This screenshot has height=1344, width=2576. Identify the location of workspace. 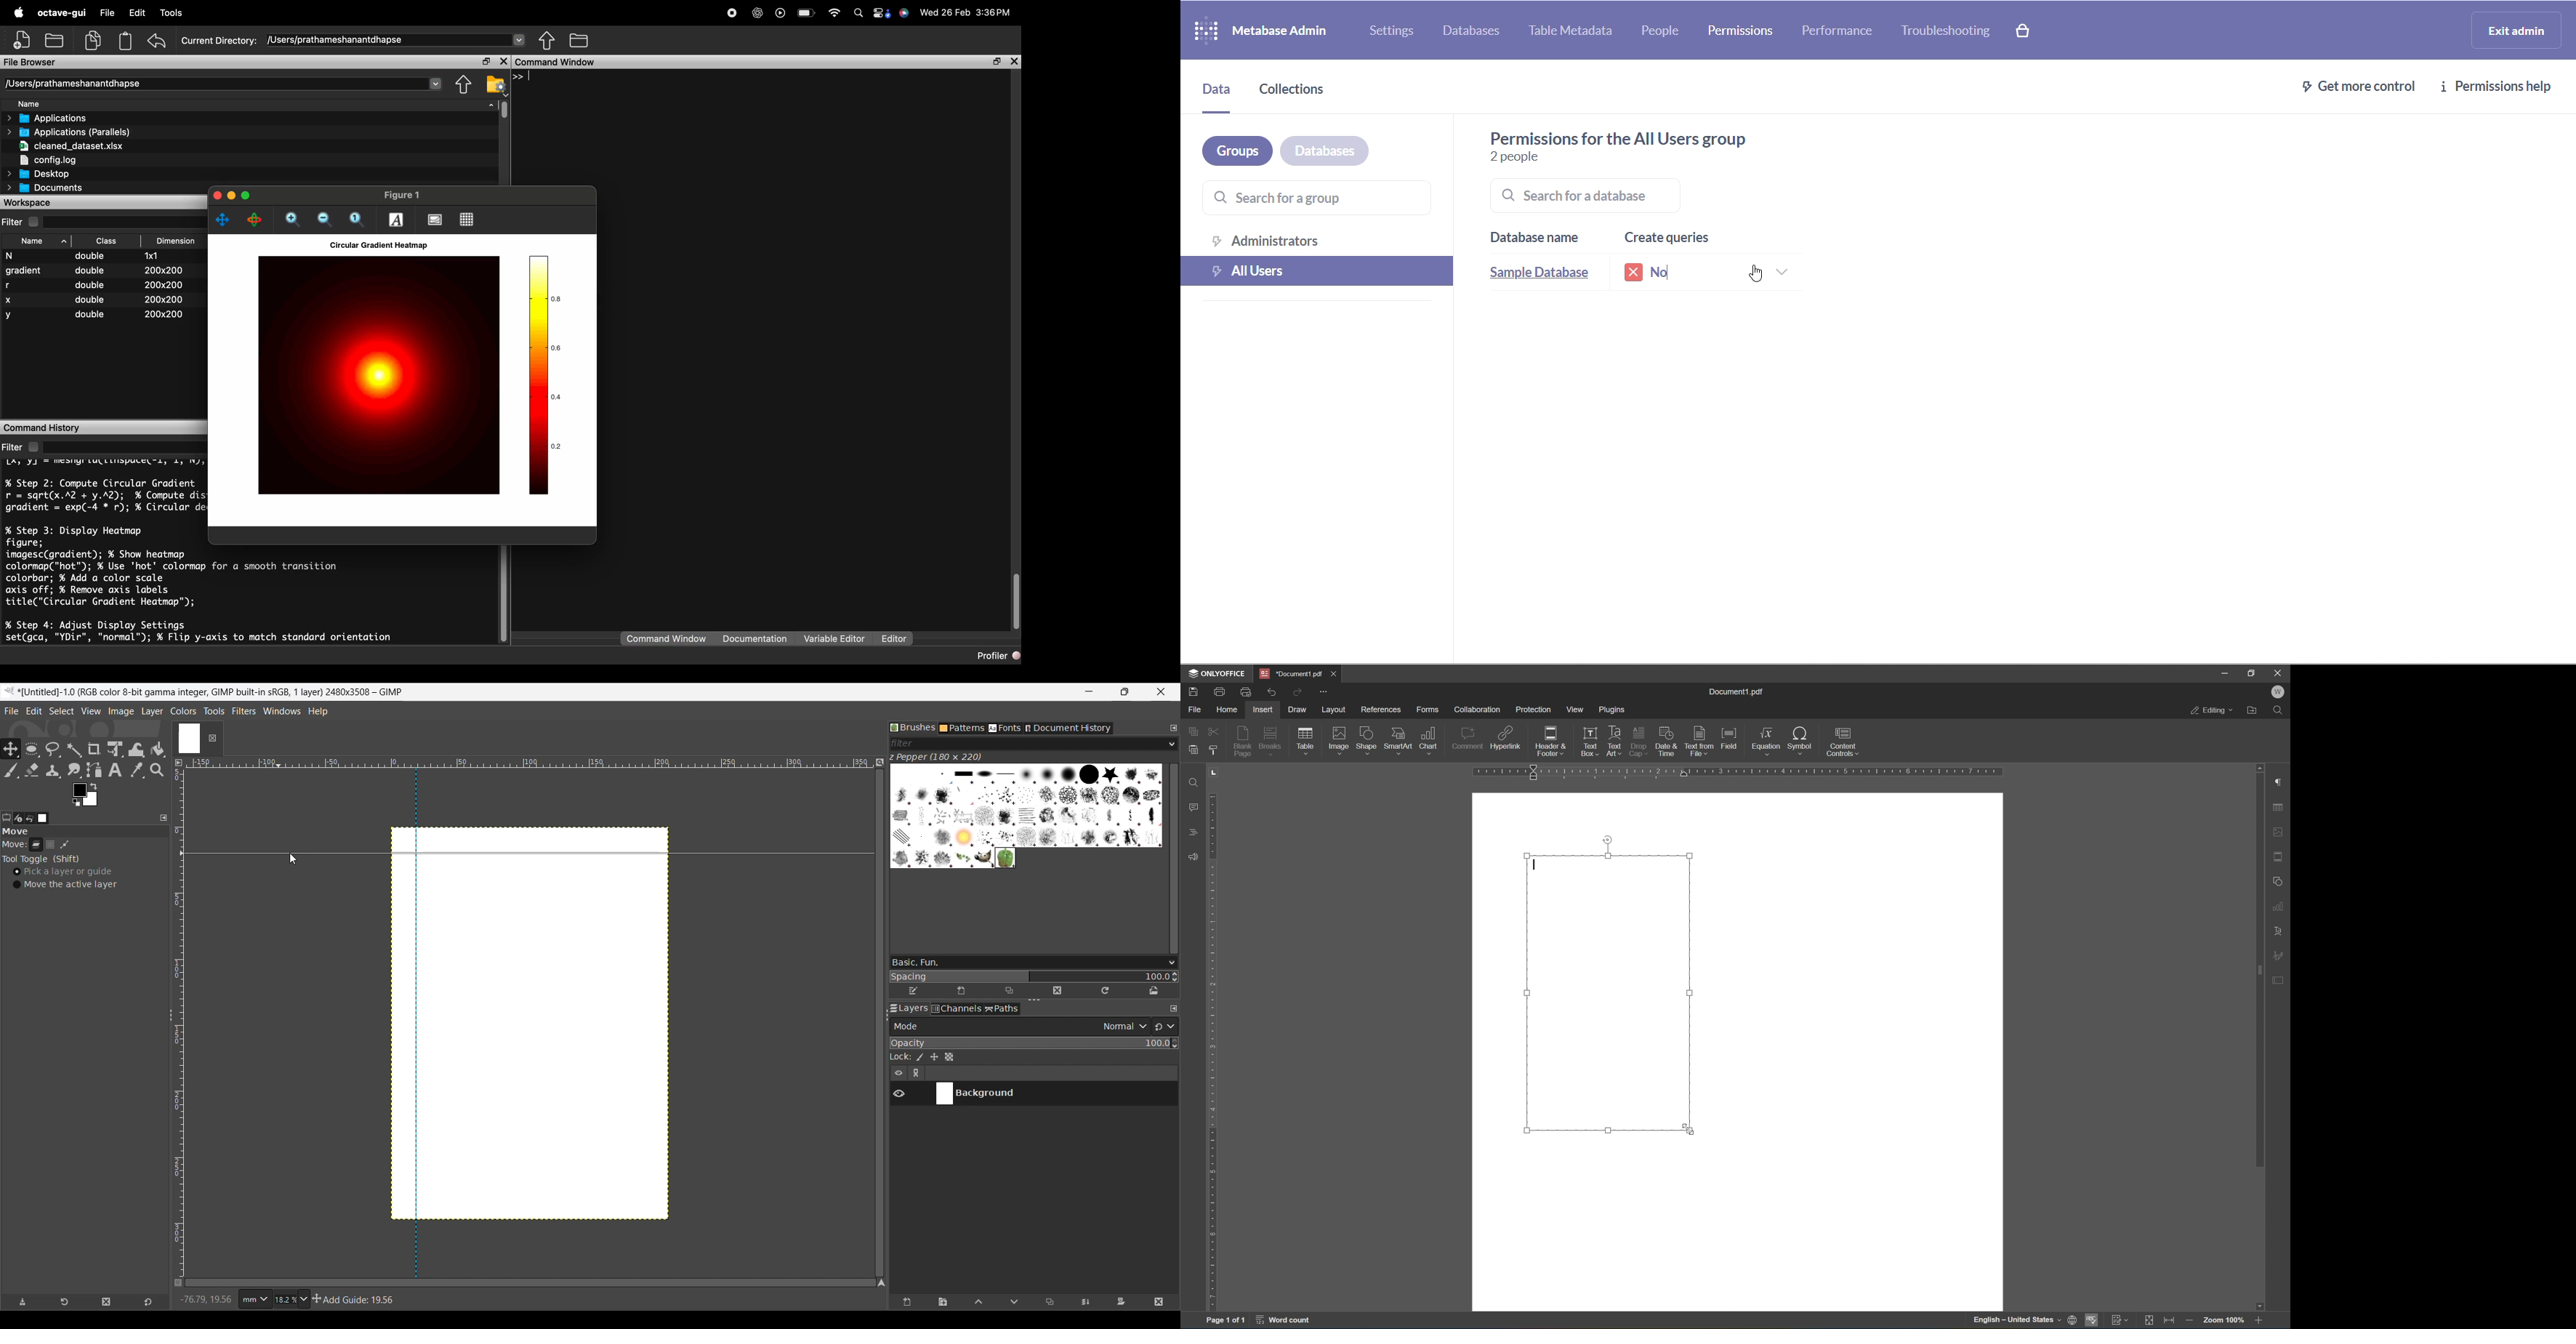
(103, 202).